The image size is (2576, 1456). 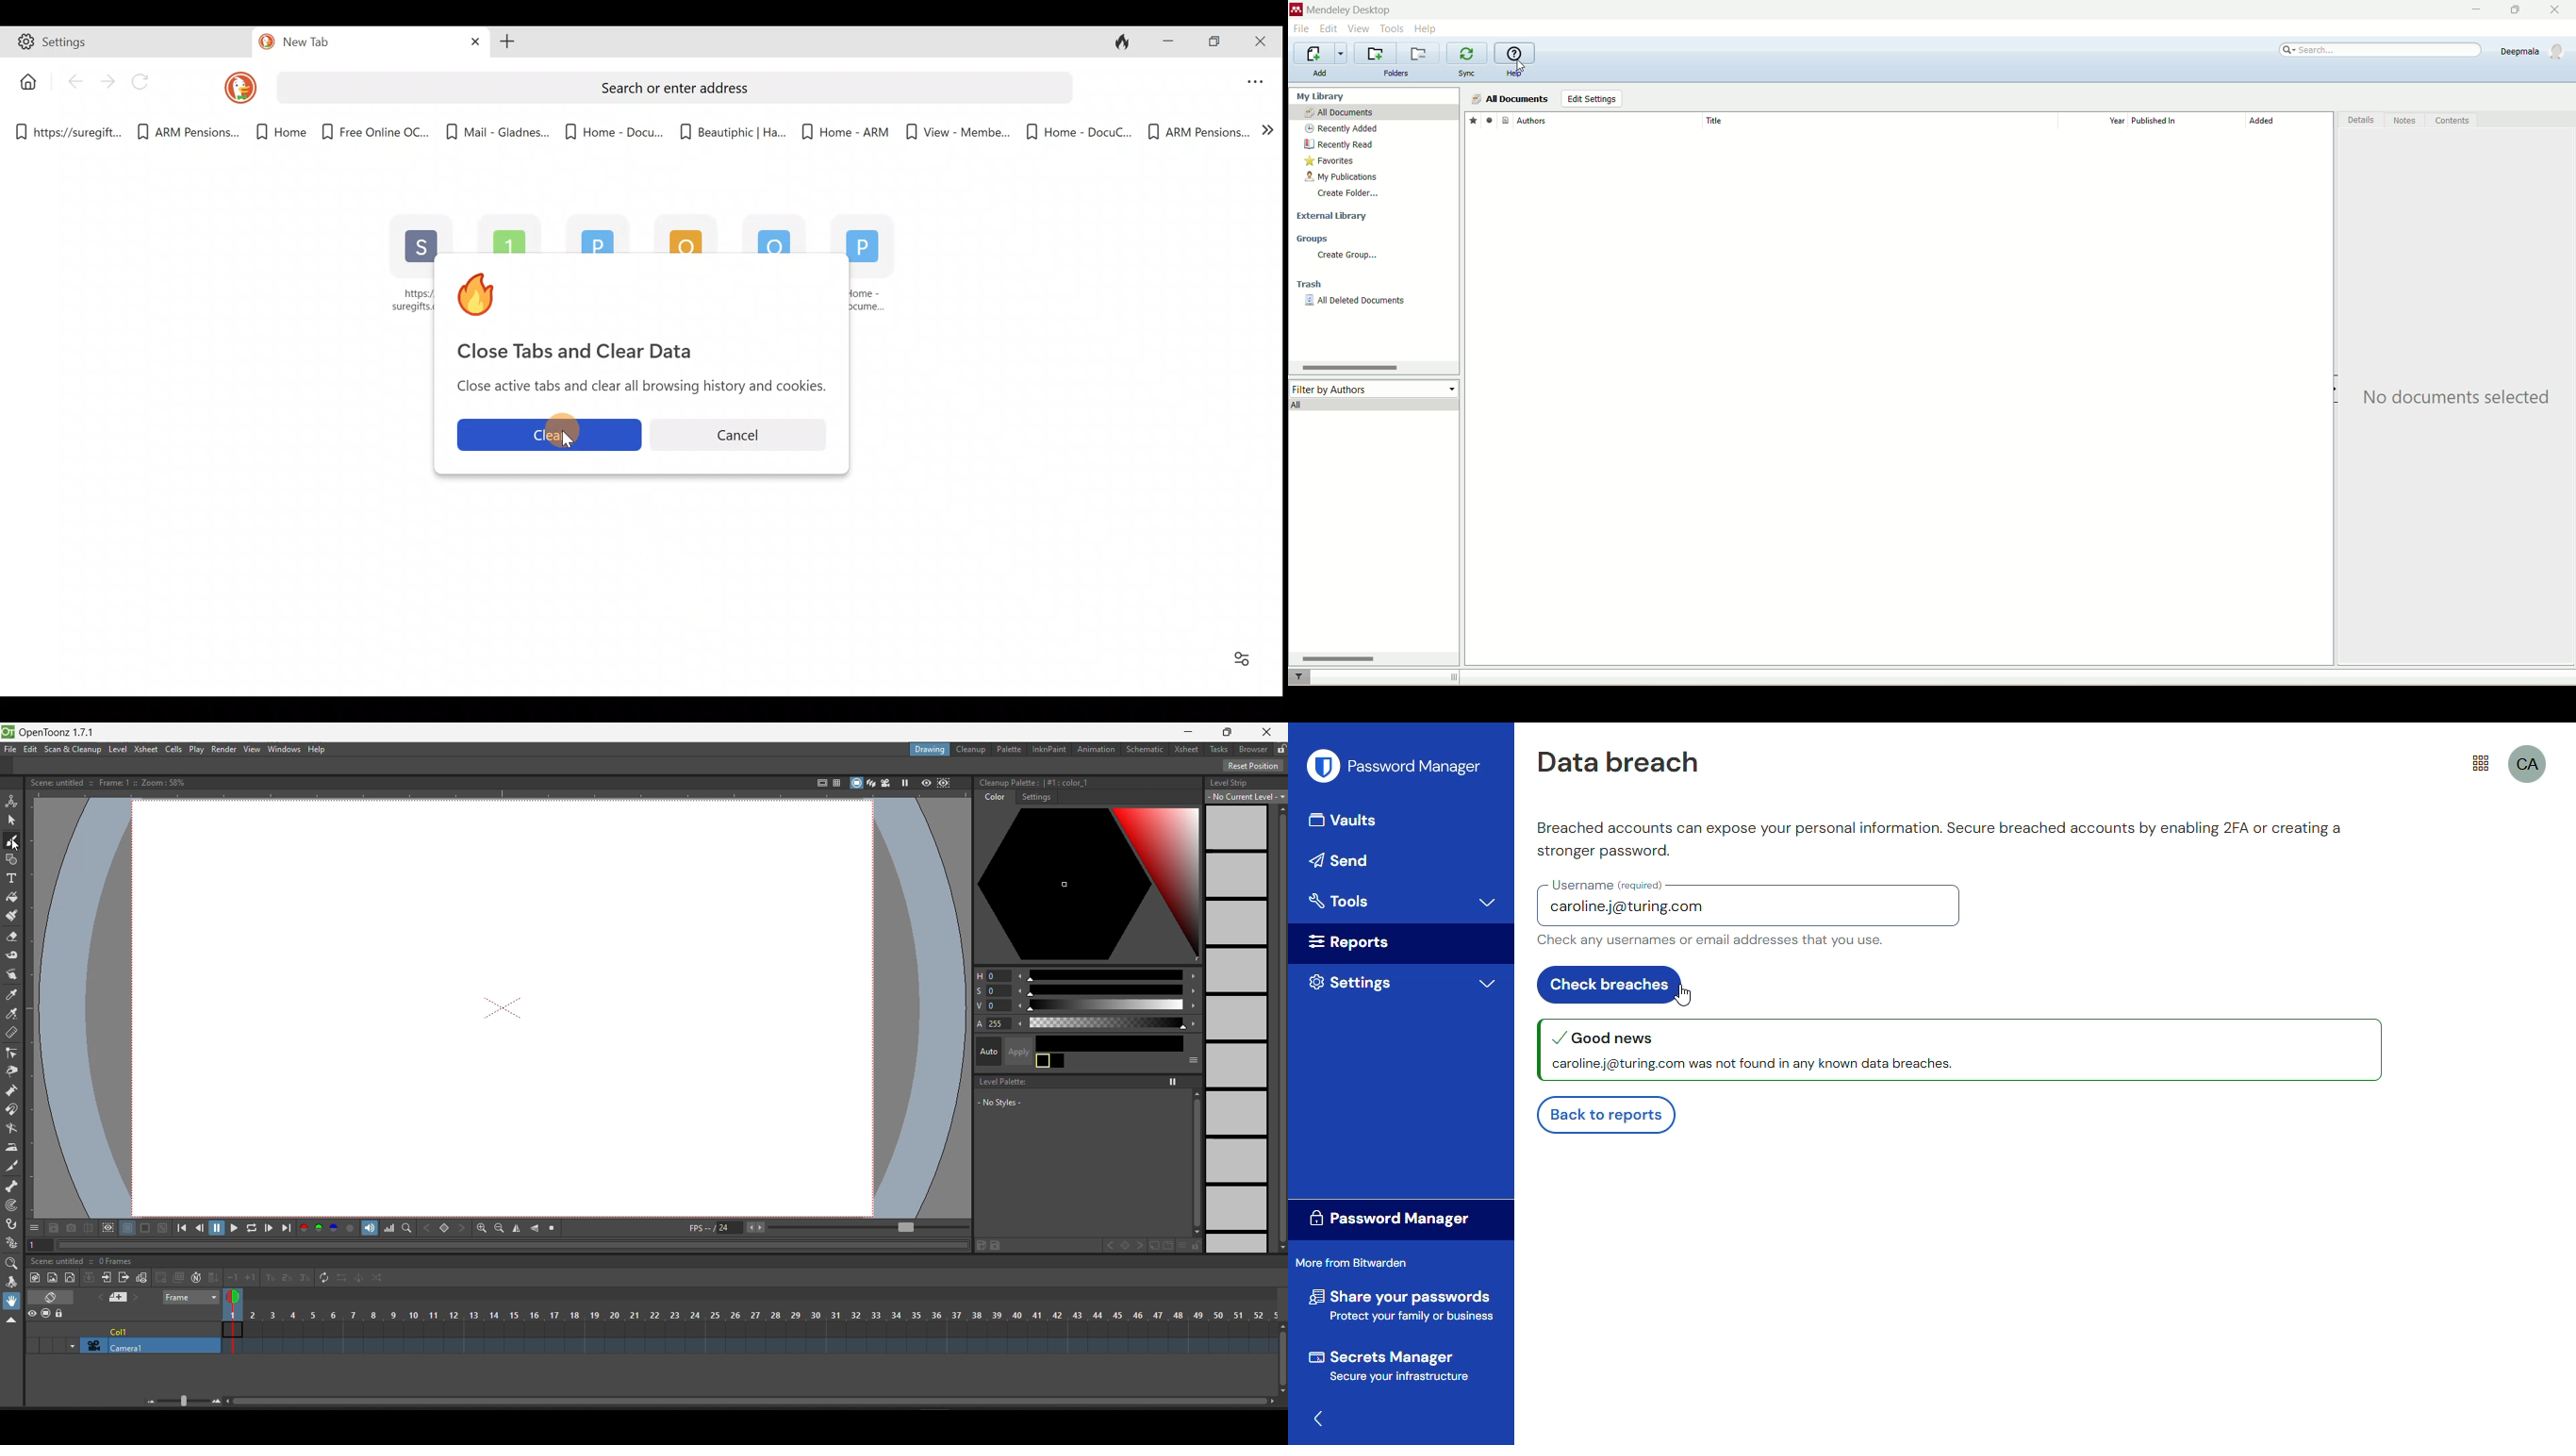 What do you see at coordinates (1257, 79) in the screenshot?
I see `Application menu` at bounding box center [1257, 79].